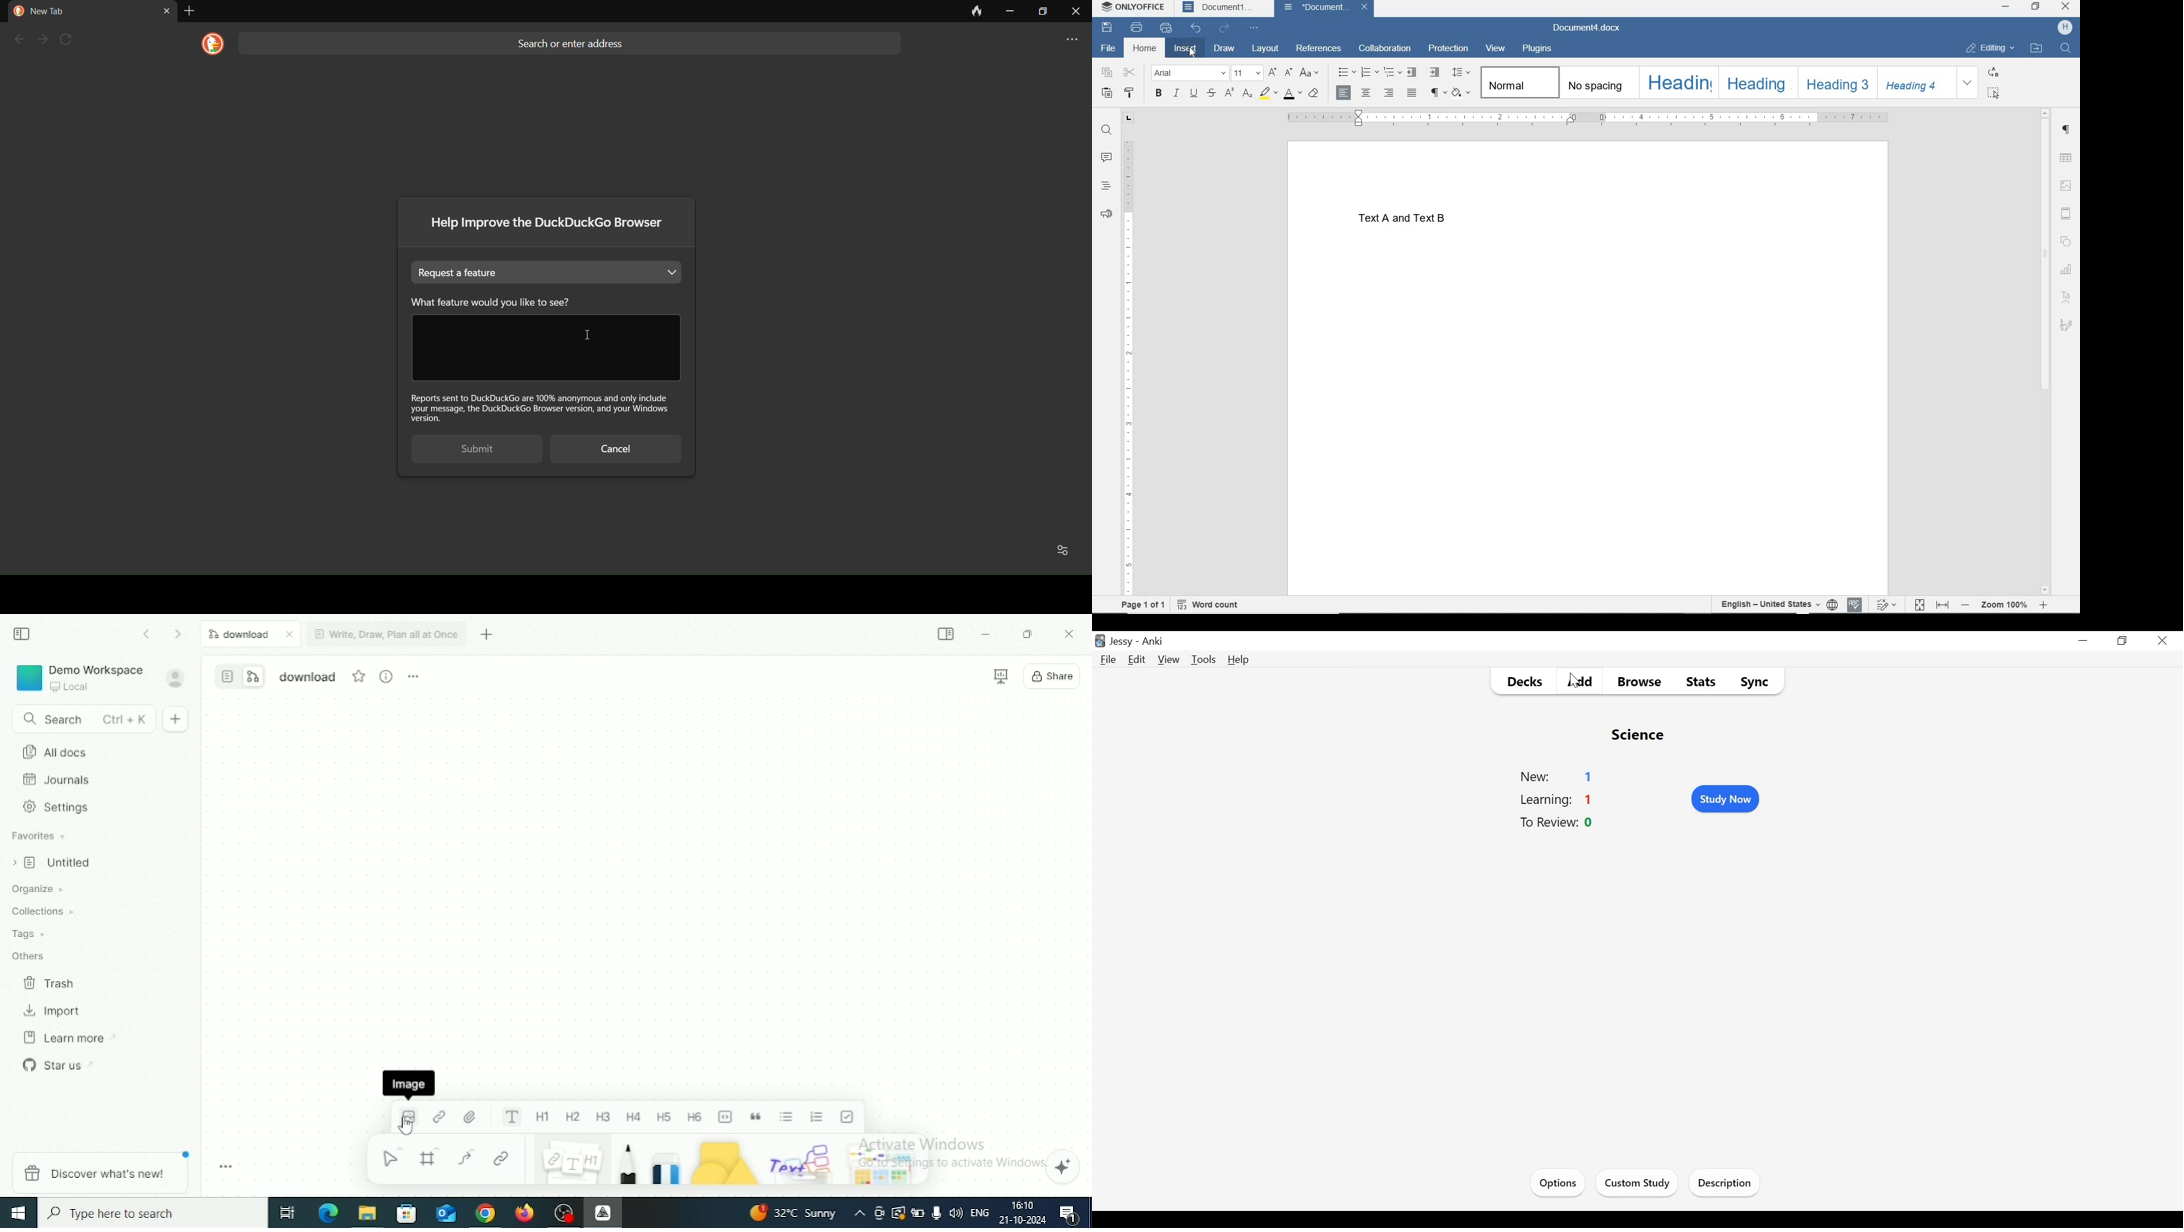  Describe the element at coordinates (387, 676) in the screenshot. I see `View Info` at that location.